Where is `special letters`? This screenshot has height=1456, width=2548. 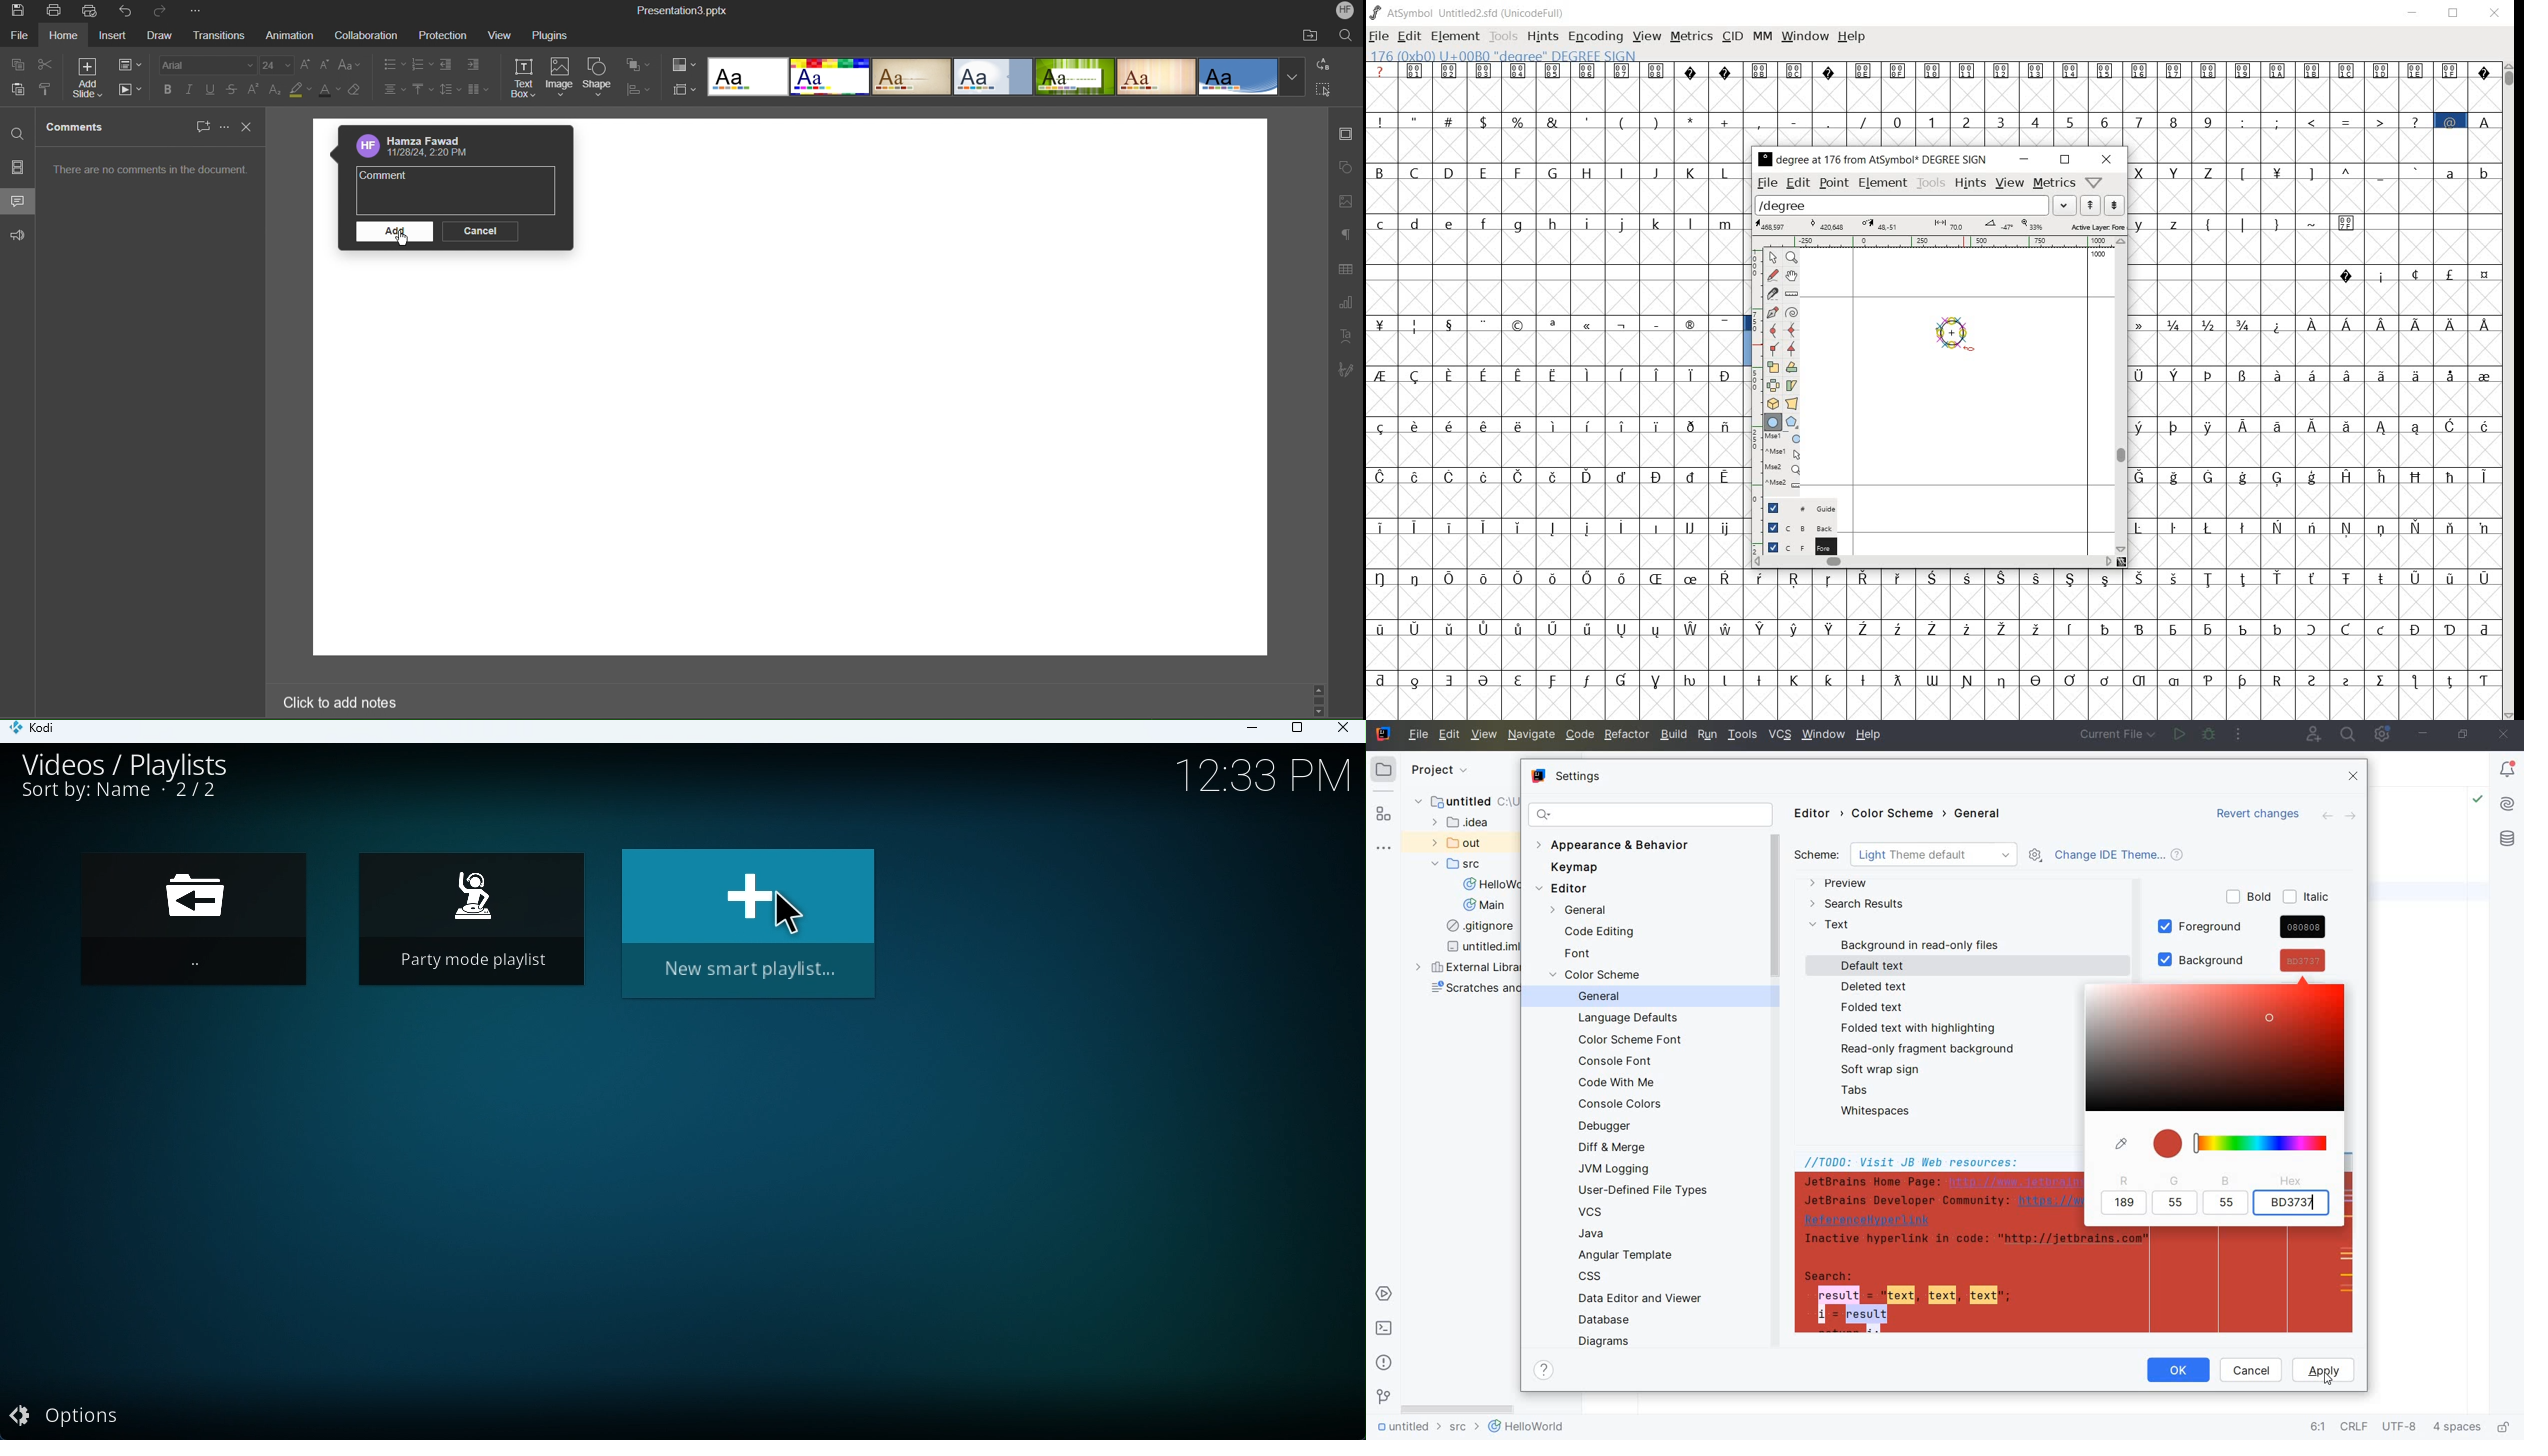 special letters is located at coordinates (2310, 424).